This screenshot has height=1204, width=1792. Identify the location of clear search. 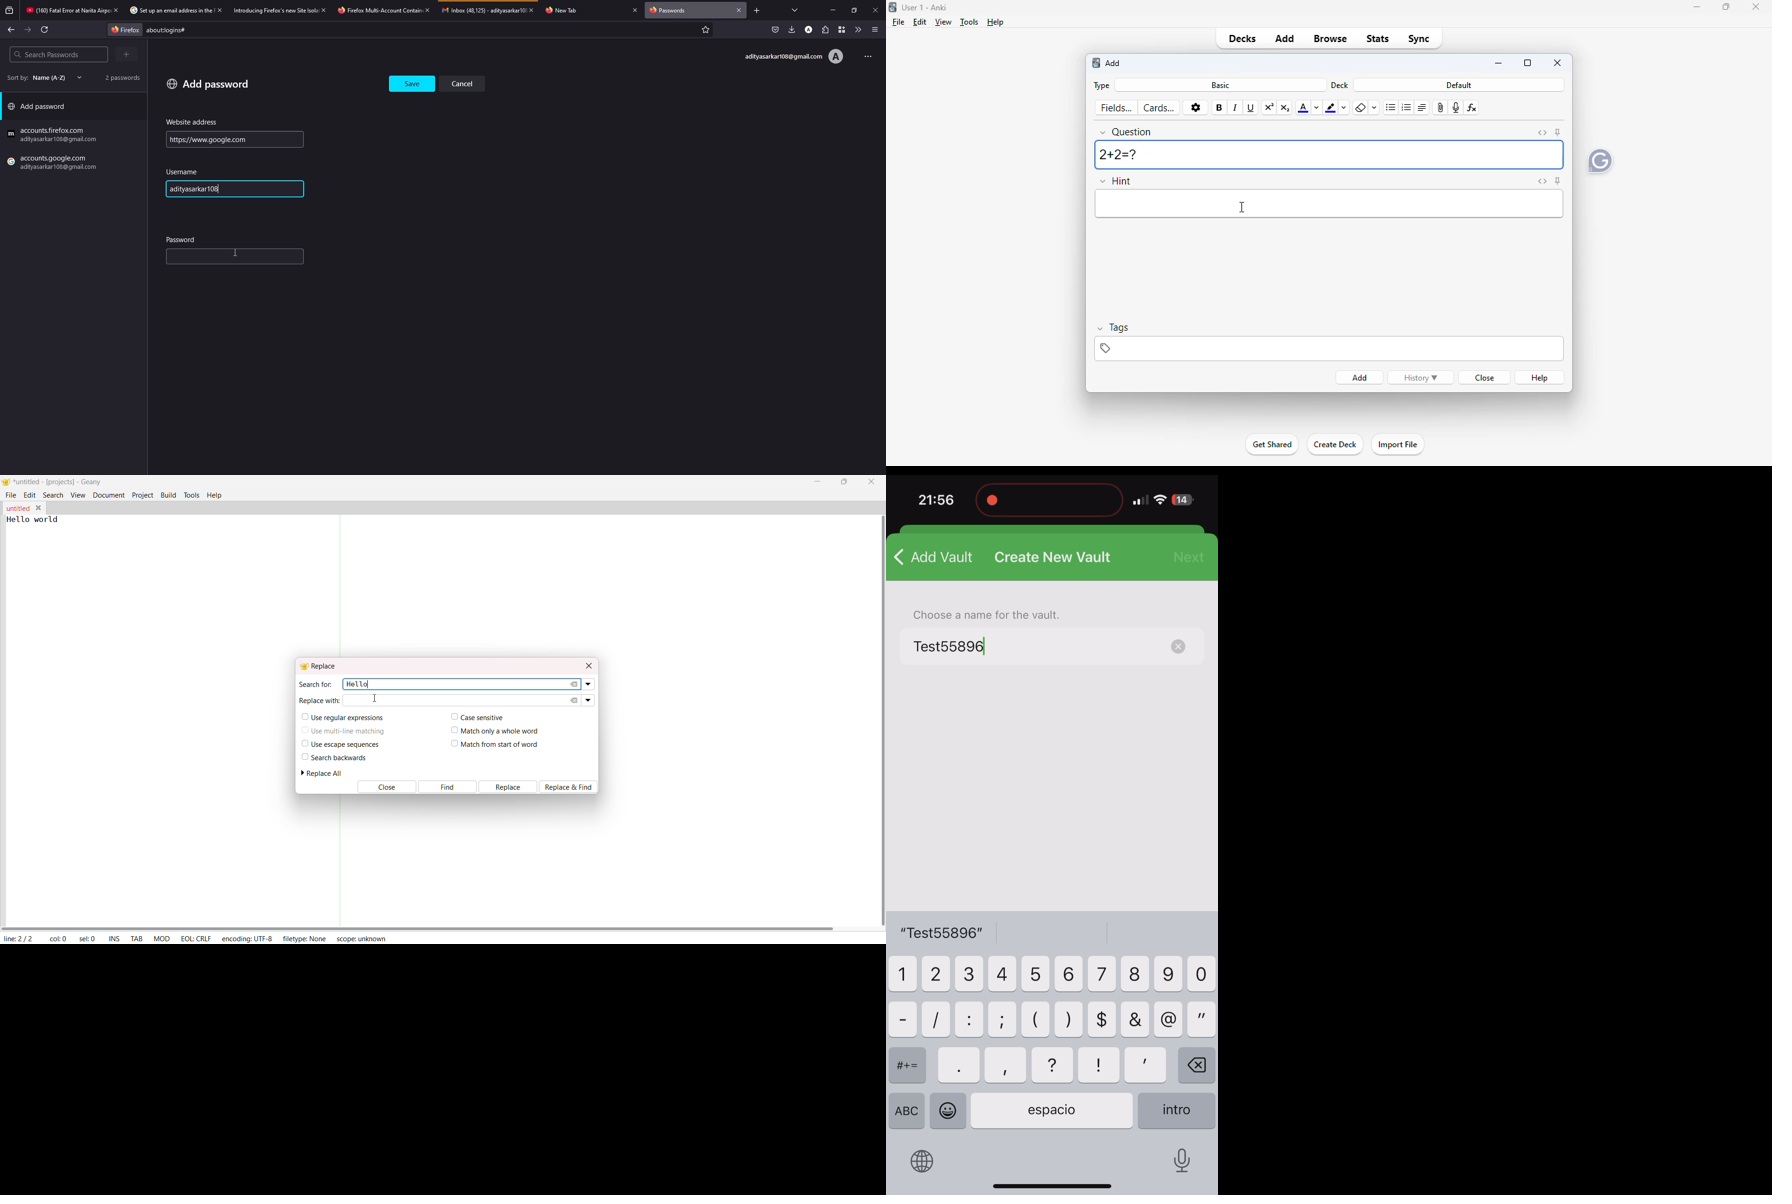
(575, 685).